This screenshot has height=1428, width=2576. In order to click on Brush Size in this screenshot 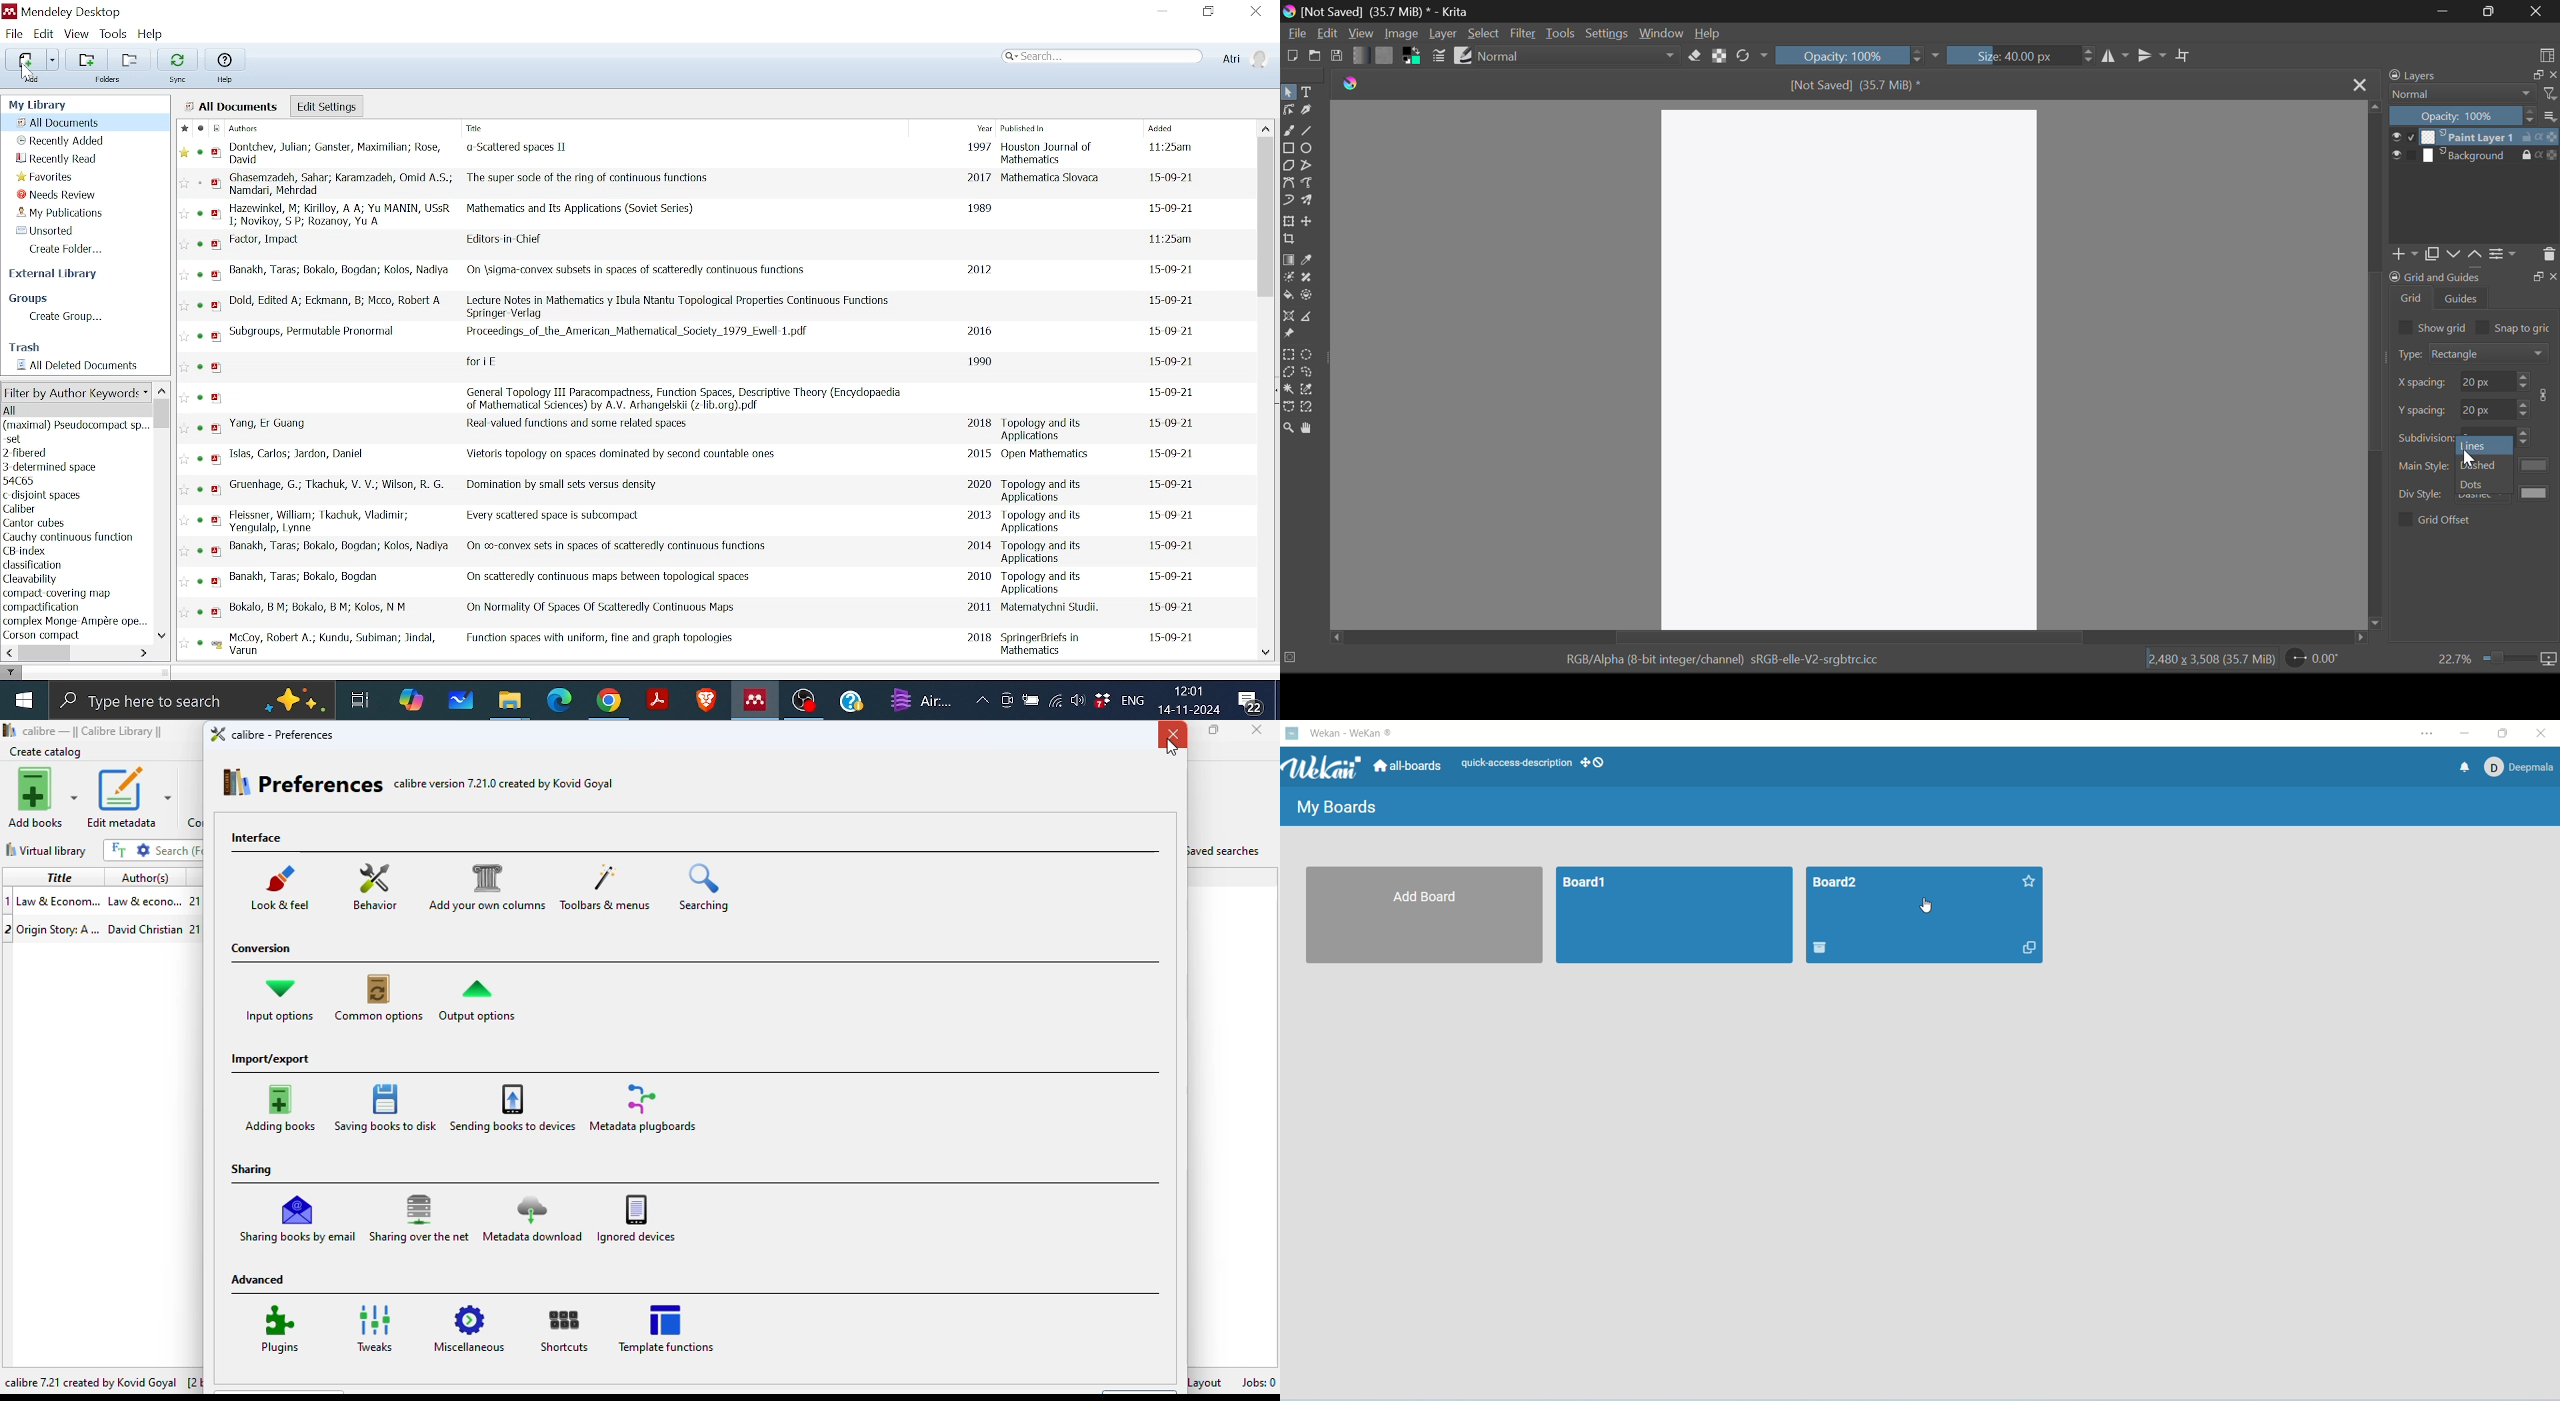, I will do `click(2019, 55)`.